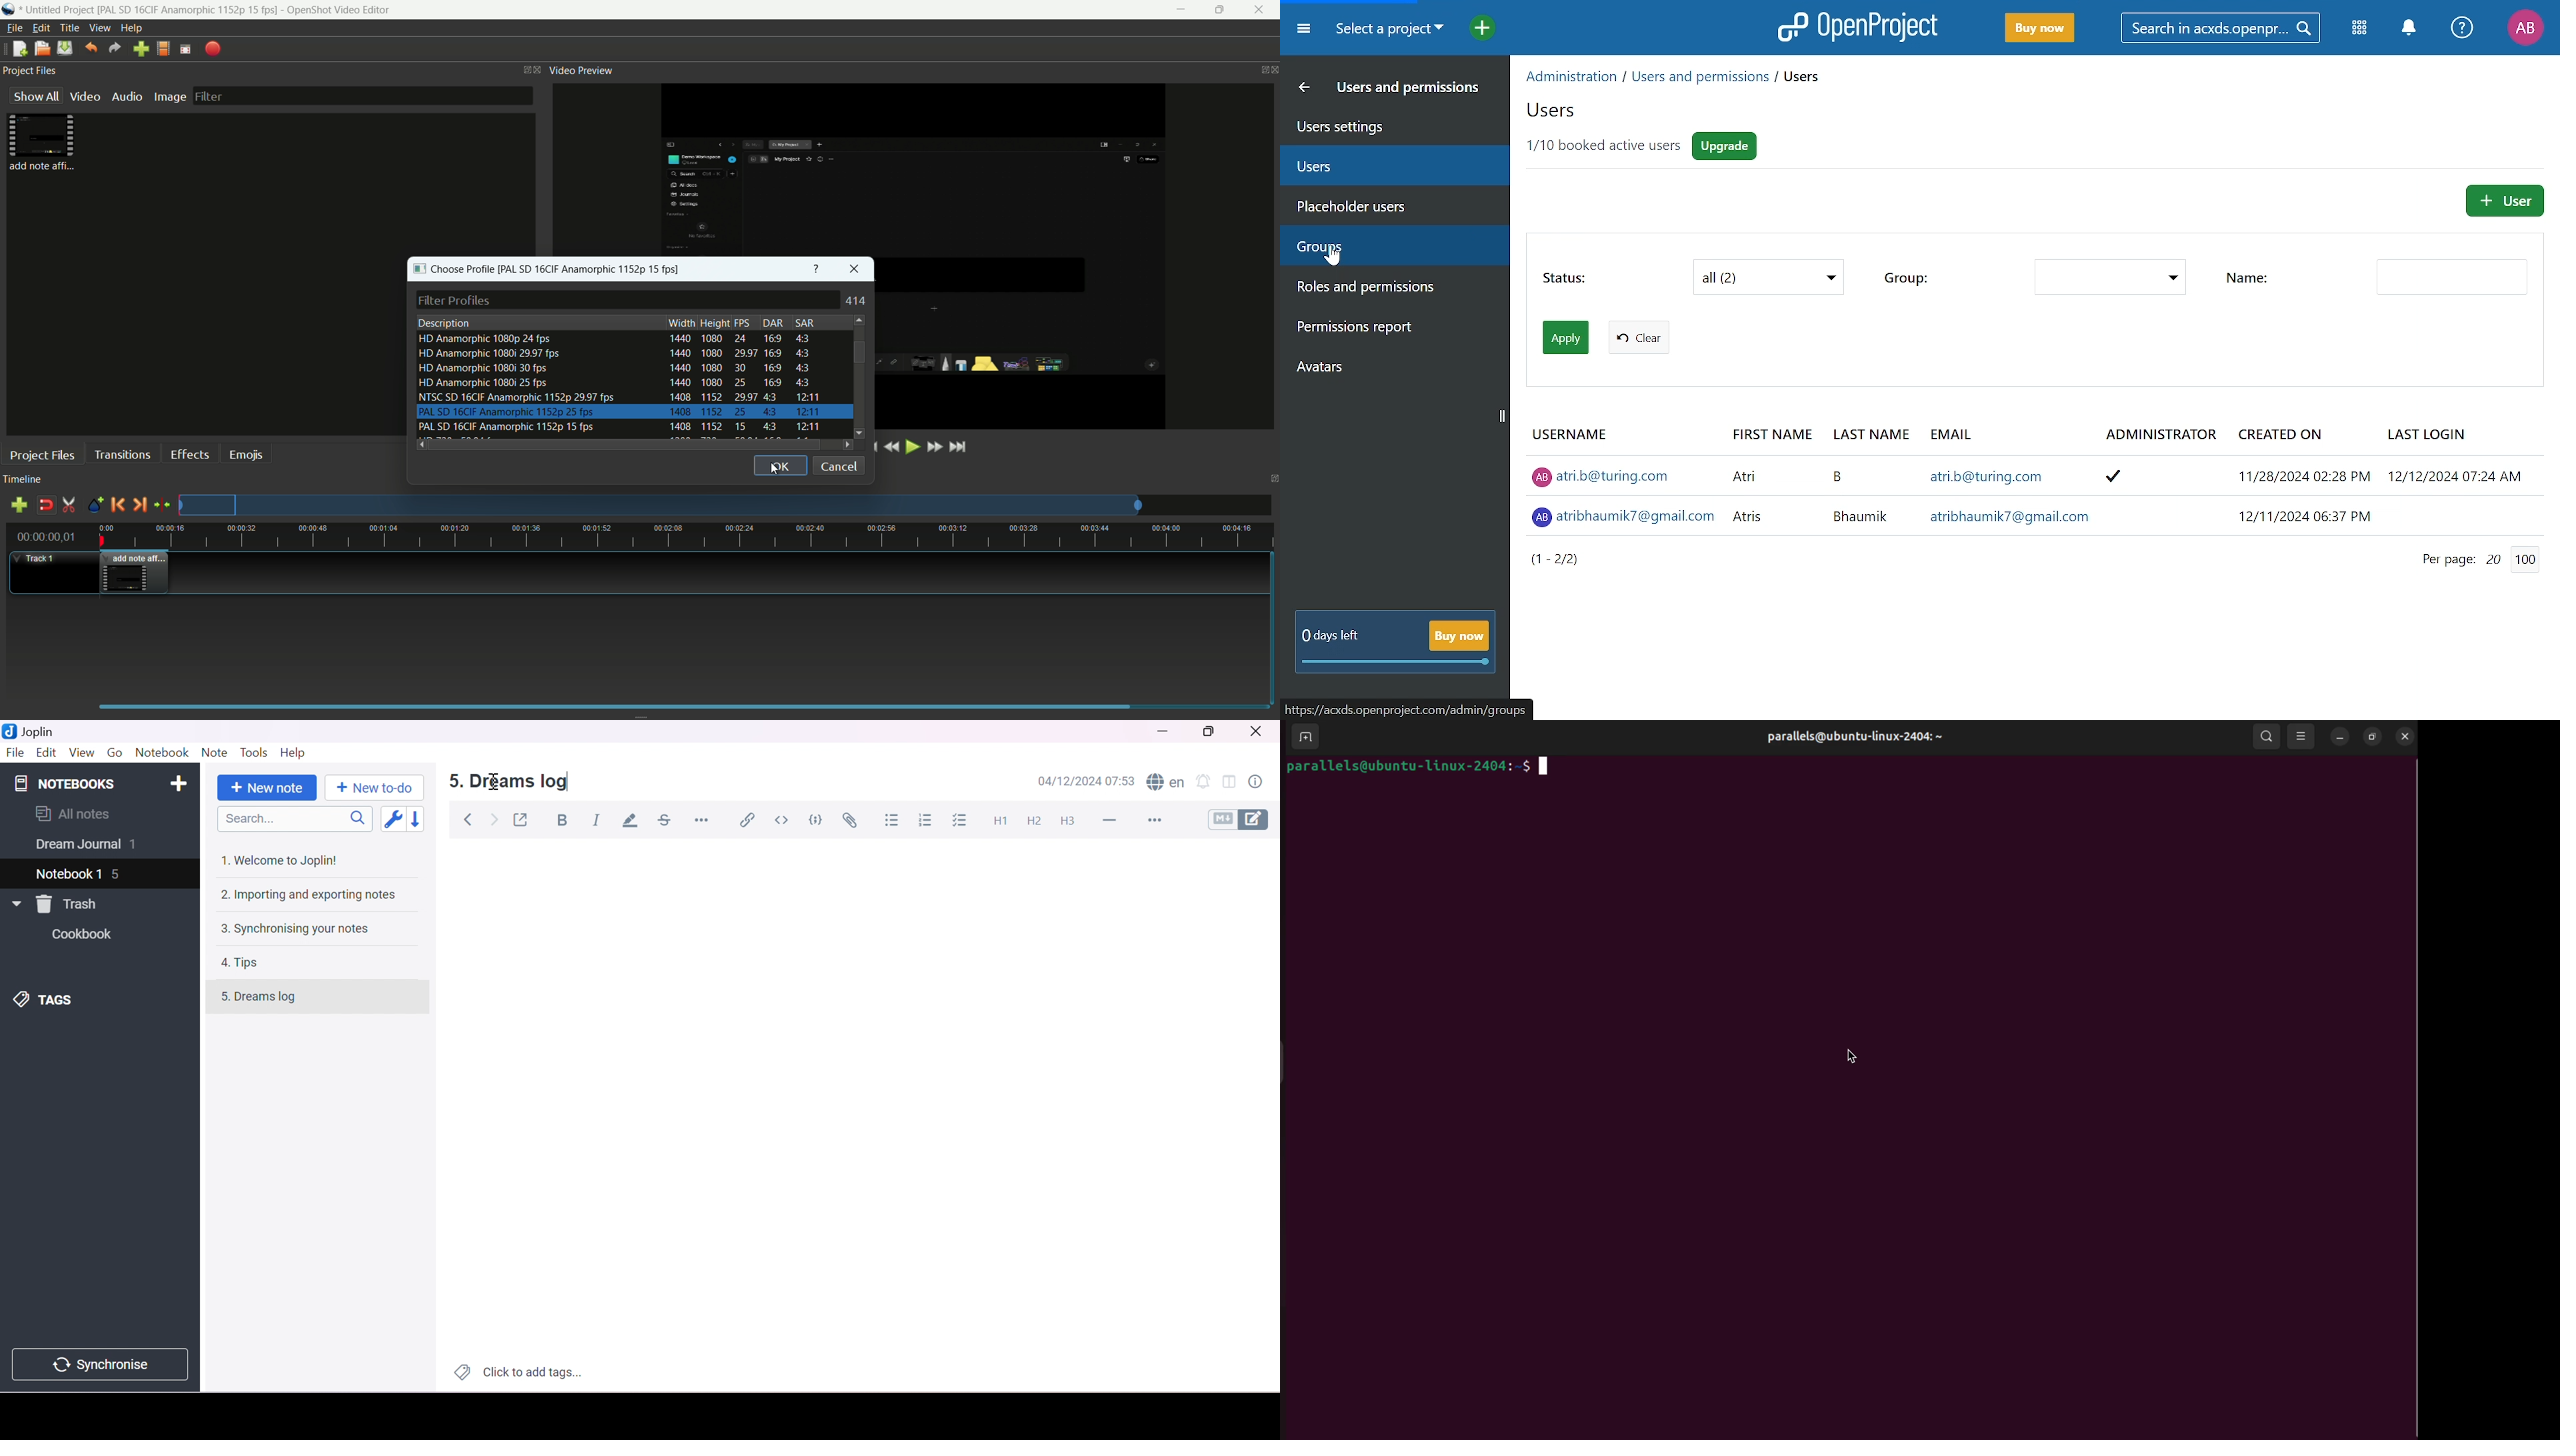 The image size is (2576, 1456). I want to click on Modules, so click(2361, 27).